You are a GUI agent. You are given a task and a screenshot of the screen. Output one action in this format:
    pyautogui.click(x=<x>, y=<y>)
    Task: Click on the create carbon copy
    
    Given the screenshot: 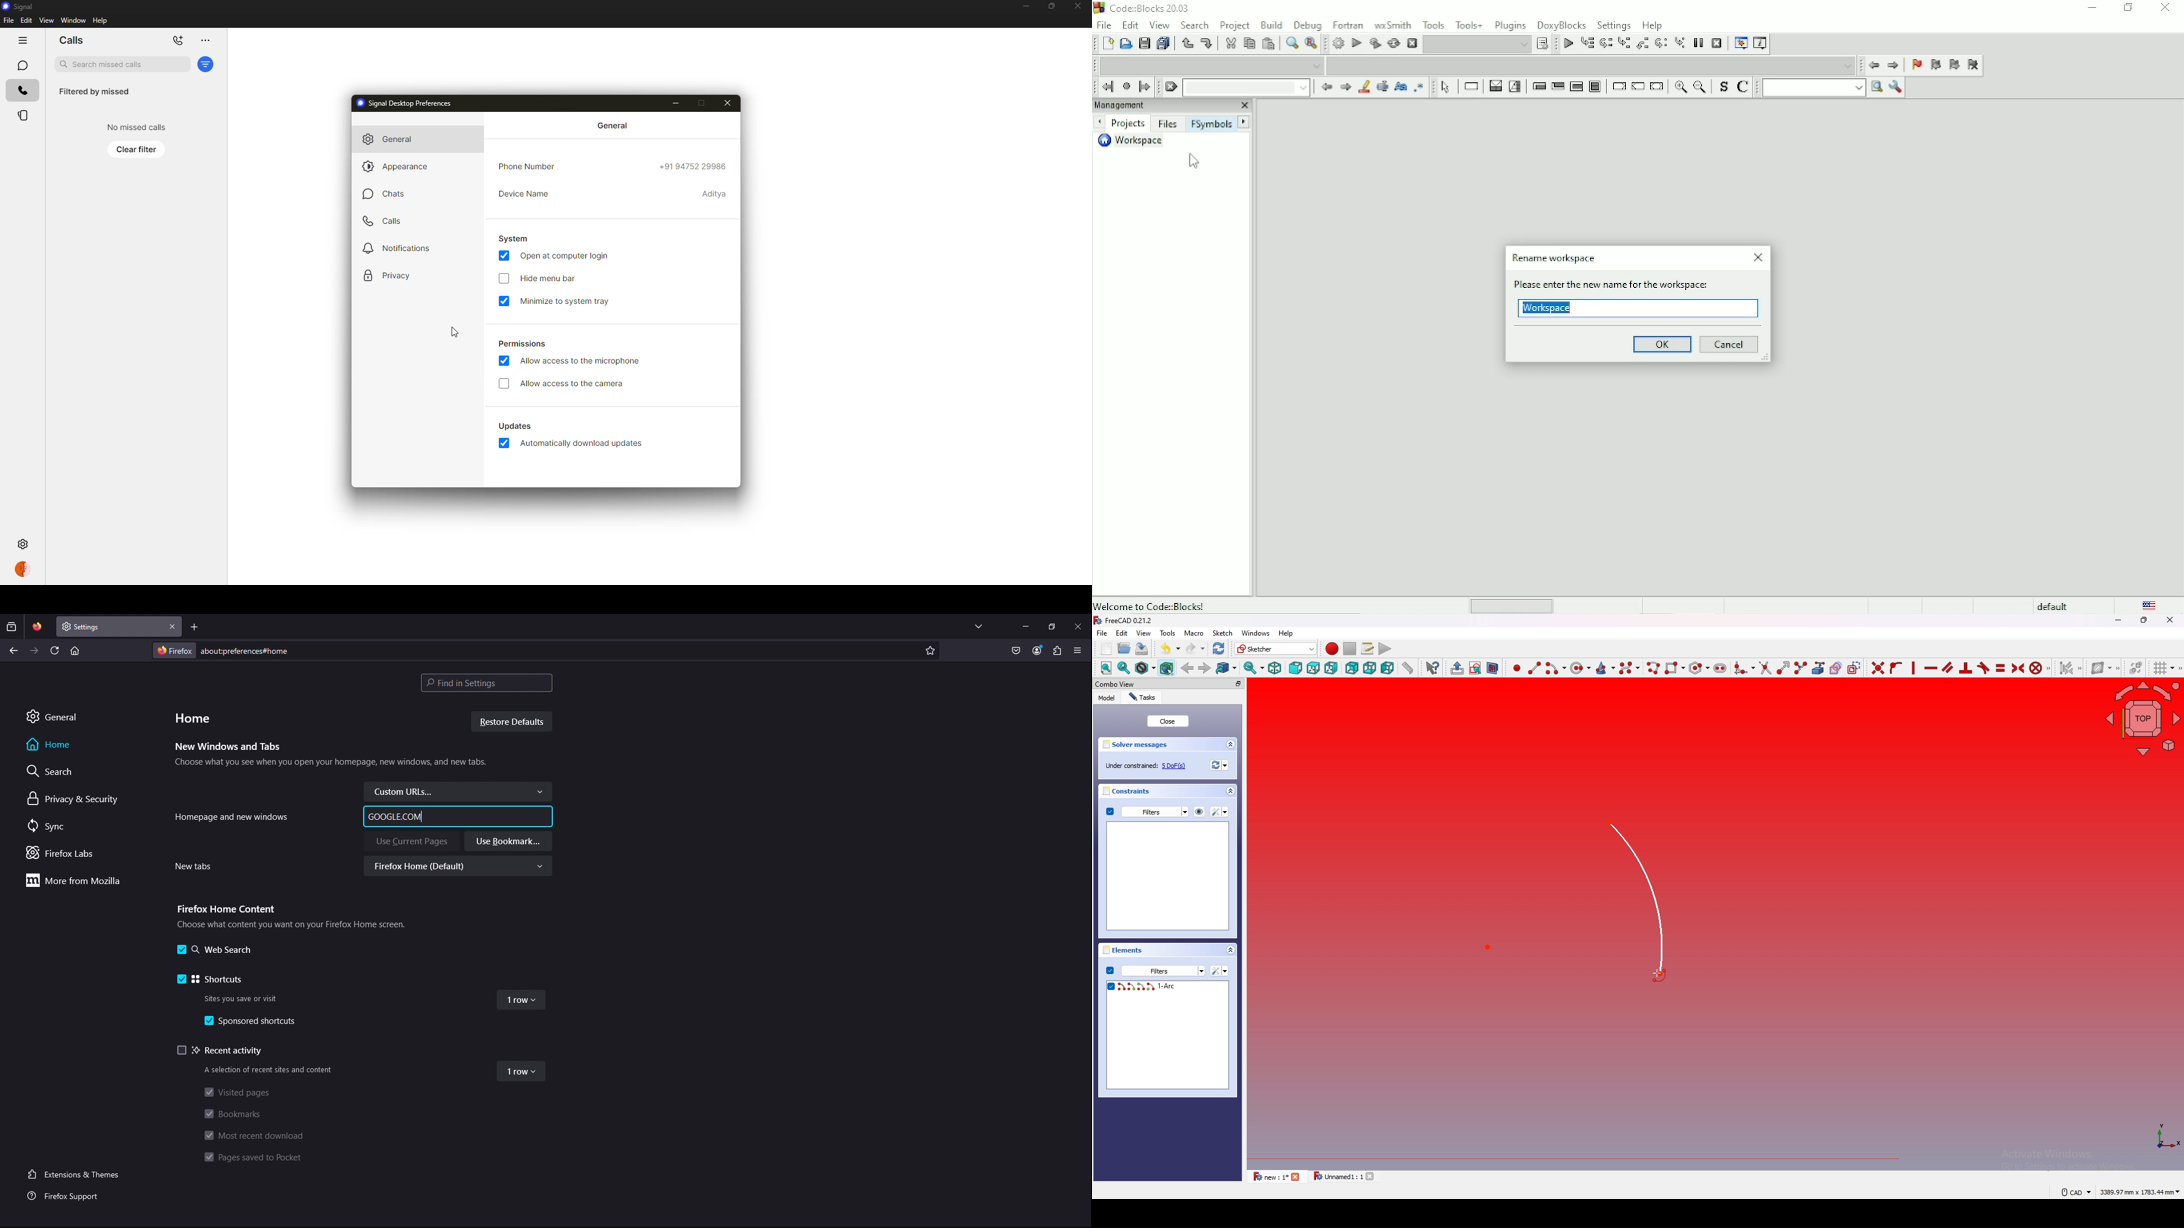 What is the action you would take?
    pyautogui.click(x=1836, y=667)
    